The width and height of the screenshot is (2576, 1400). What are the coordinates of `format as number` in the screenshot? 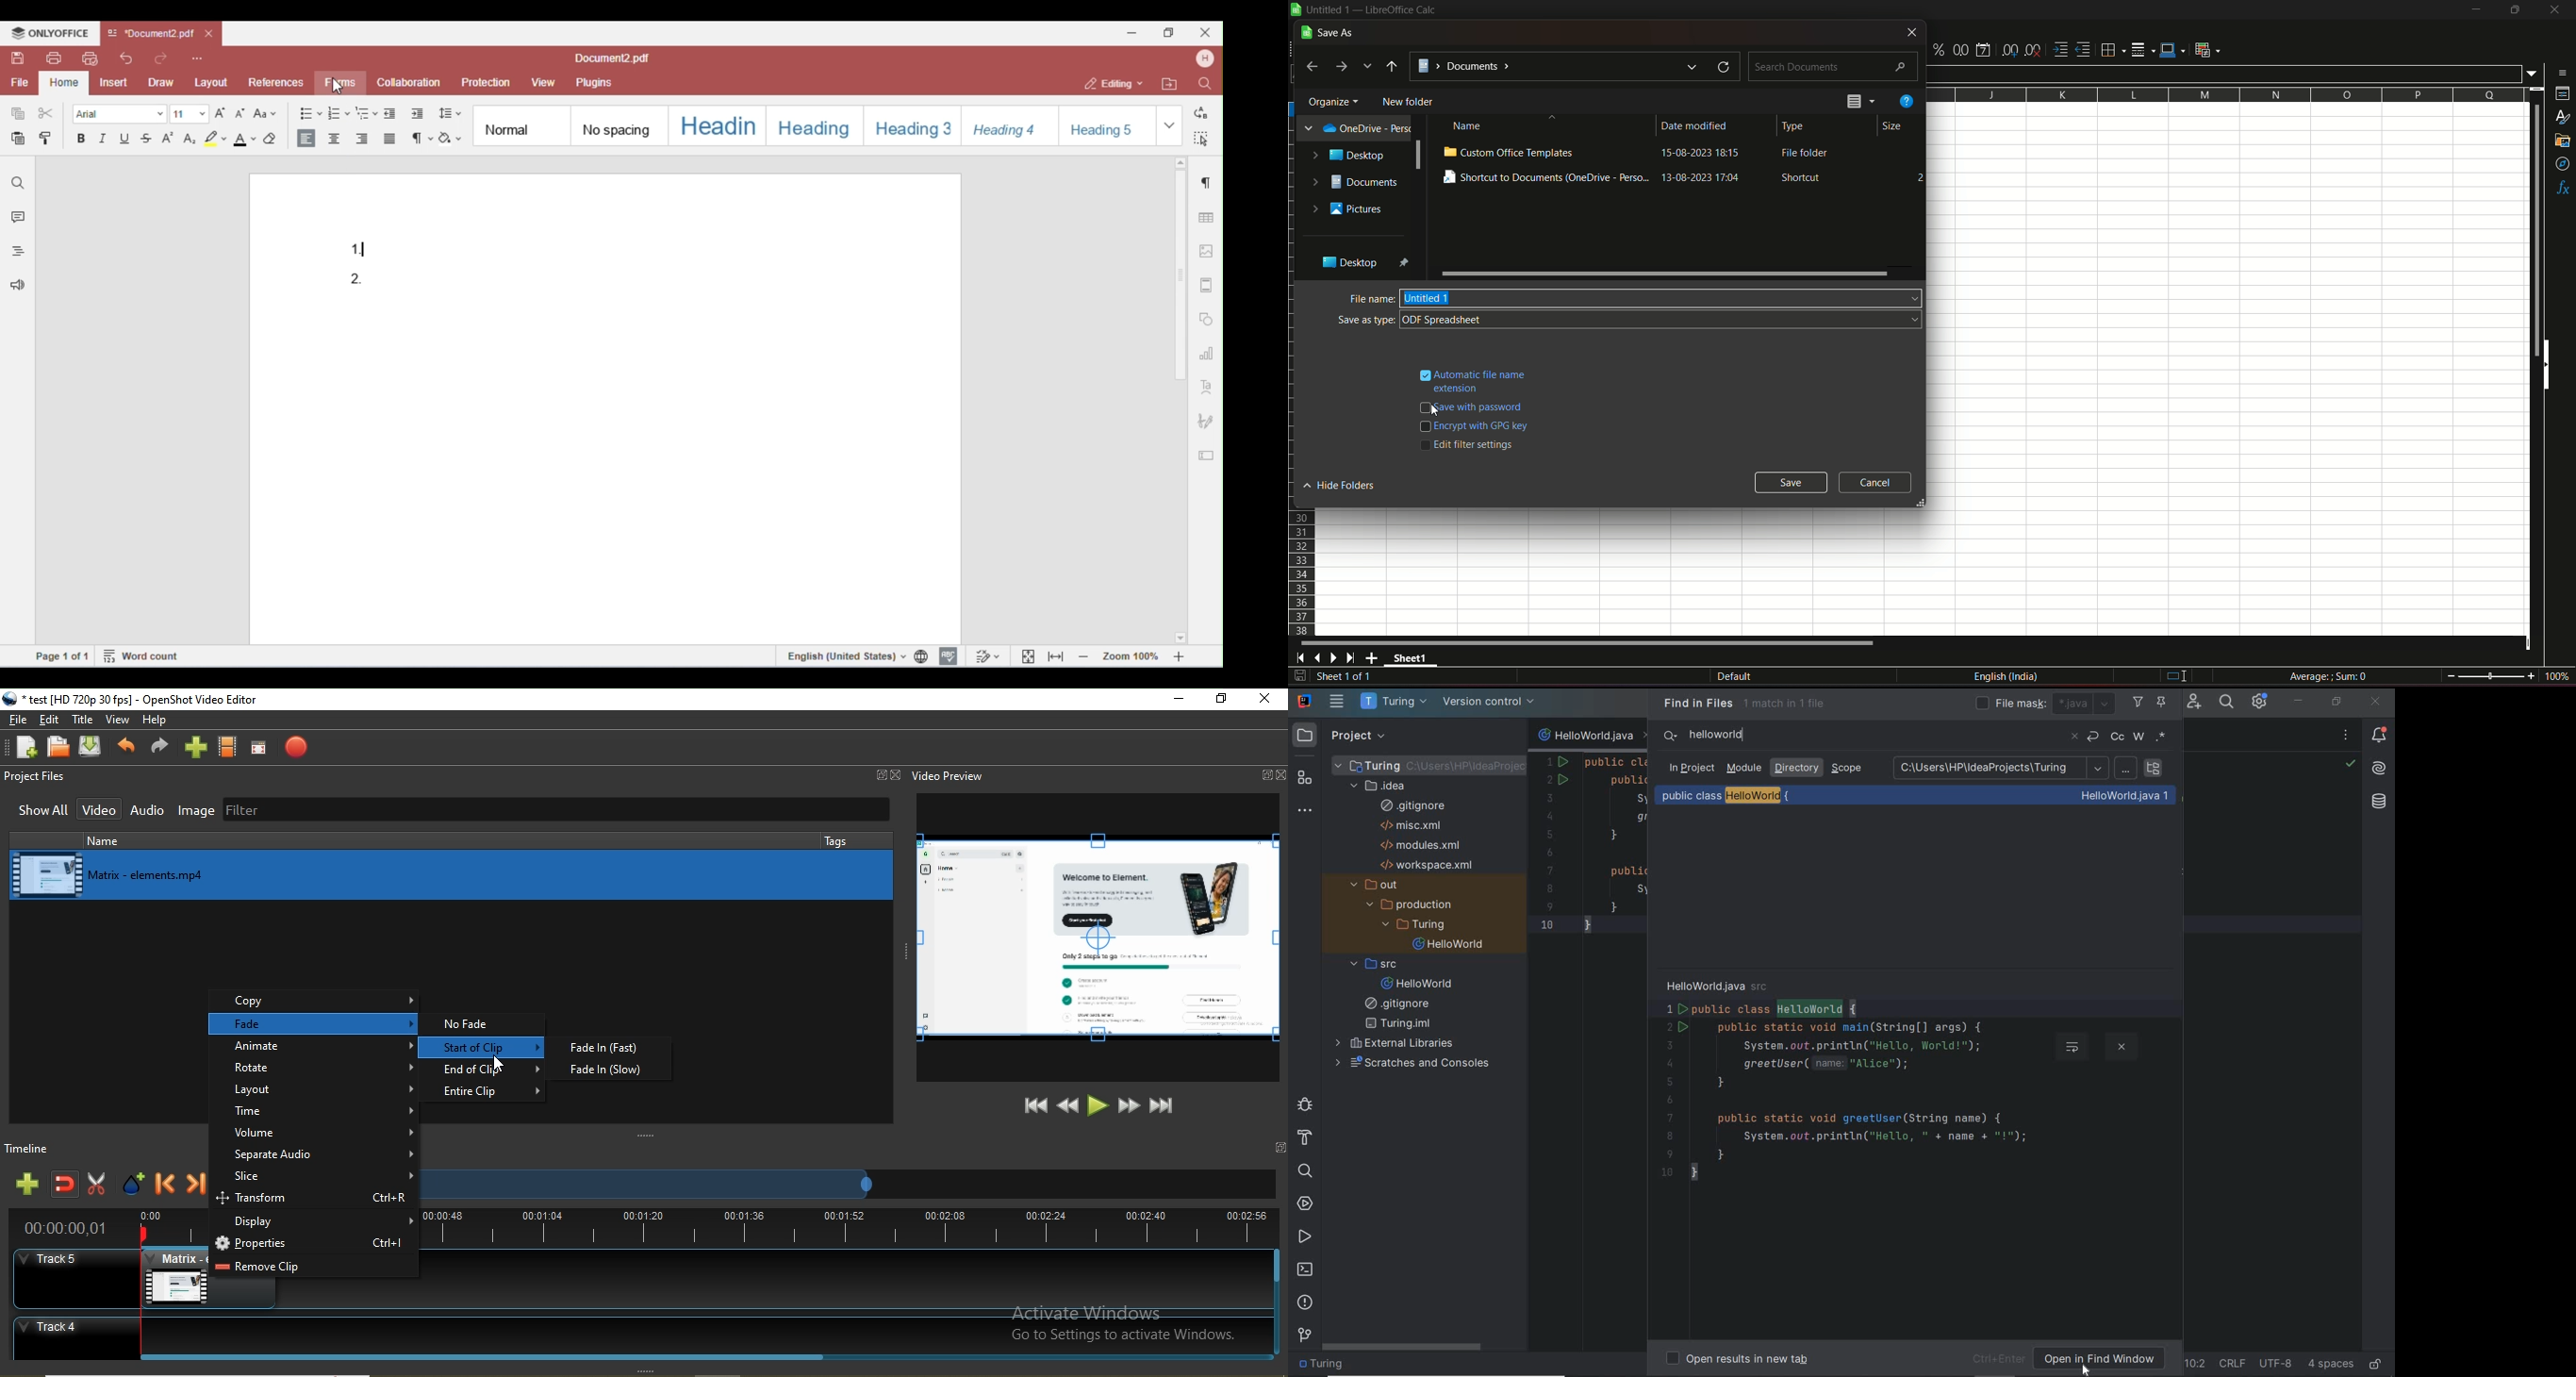 It's located at (1961, 50).